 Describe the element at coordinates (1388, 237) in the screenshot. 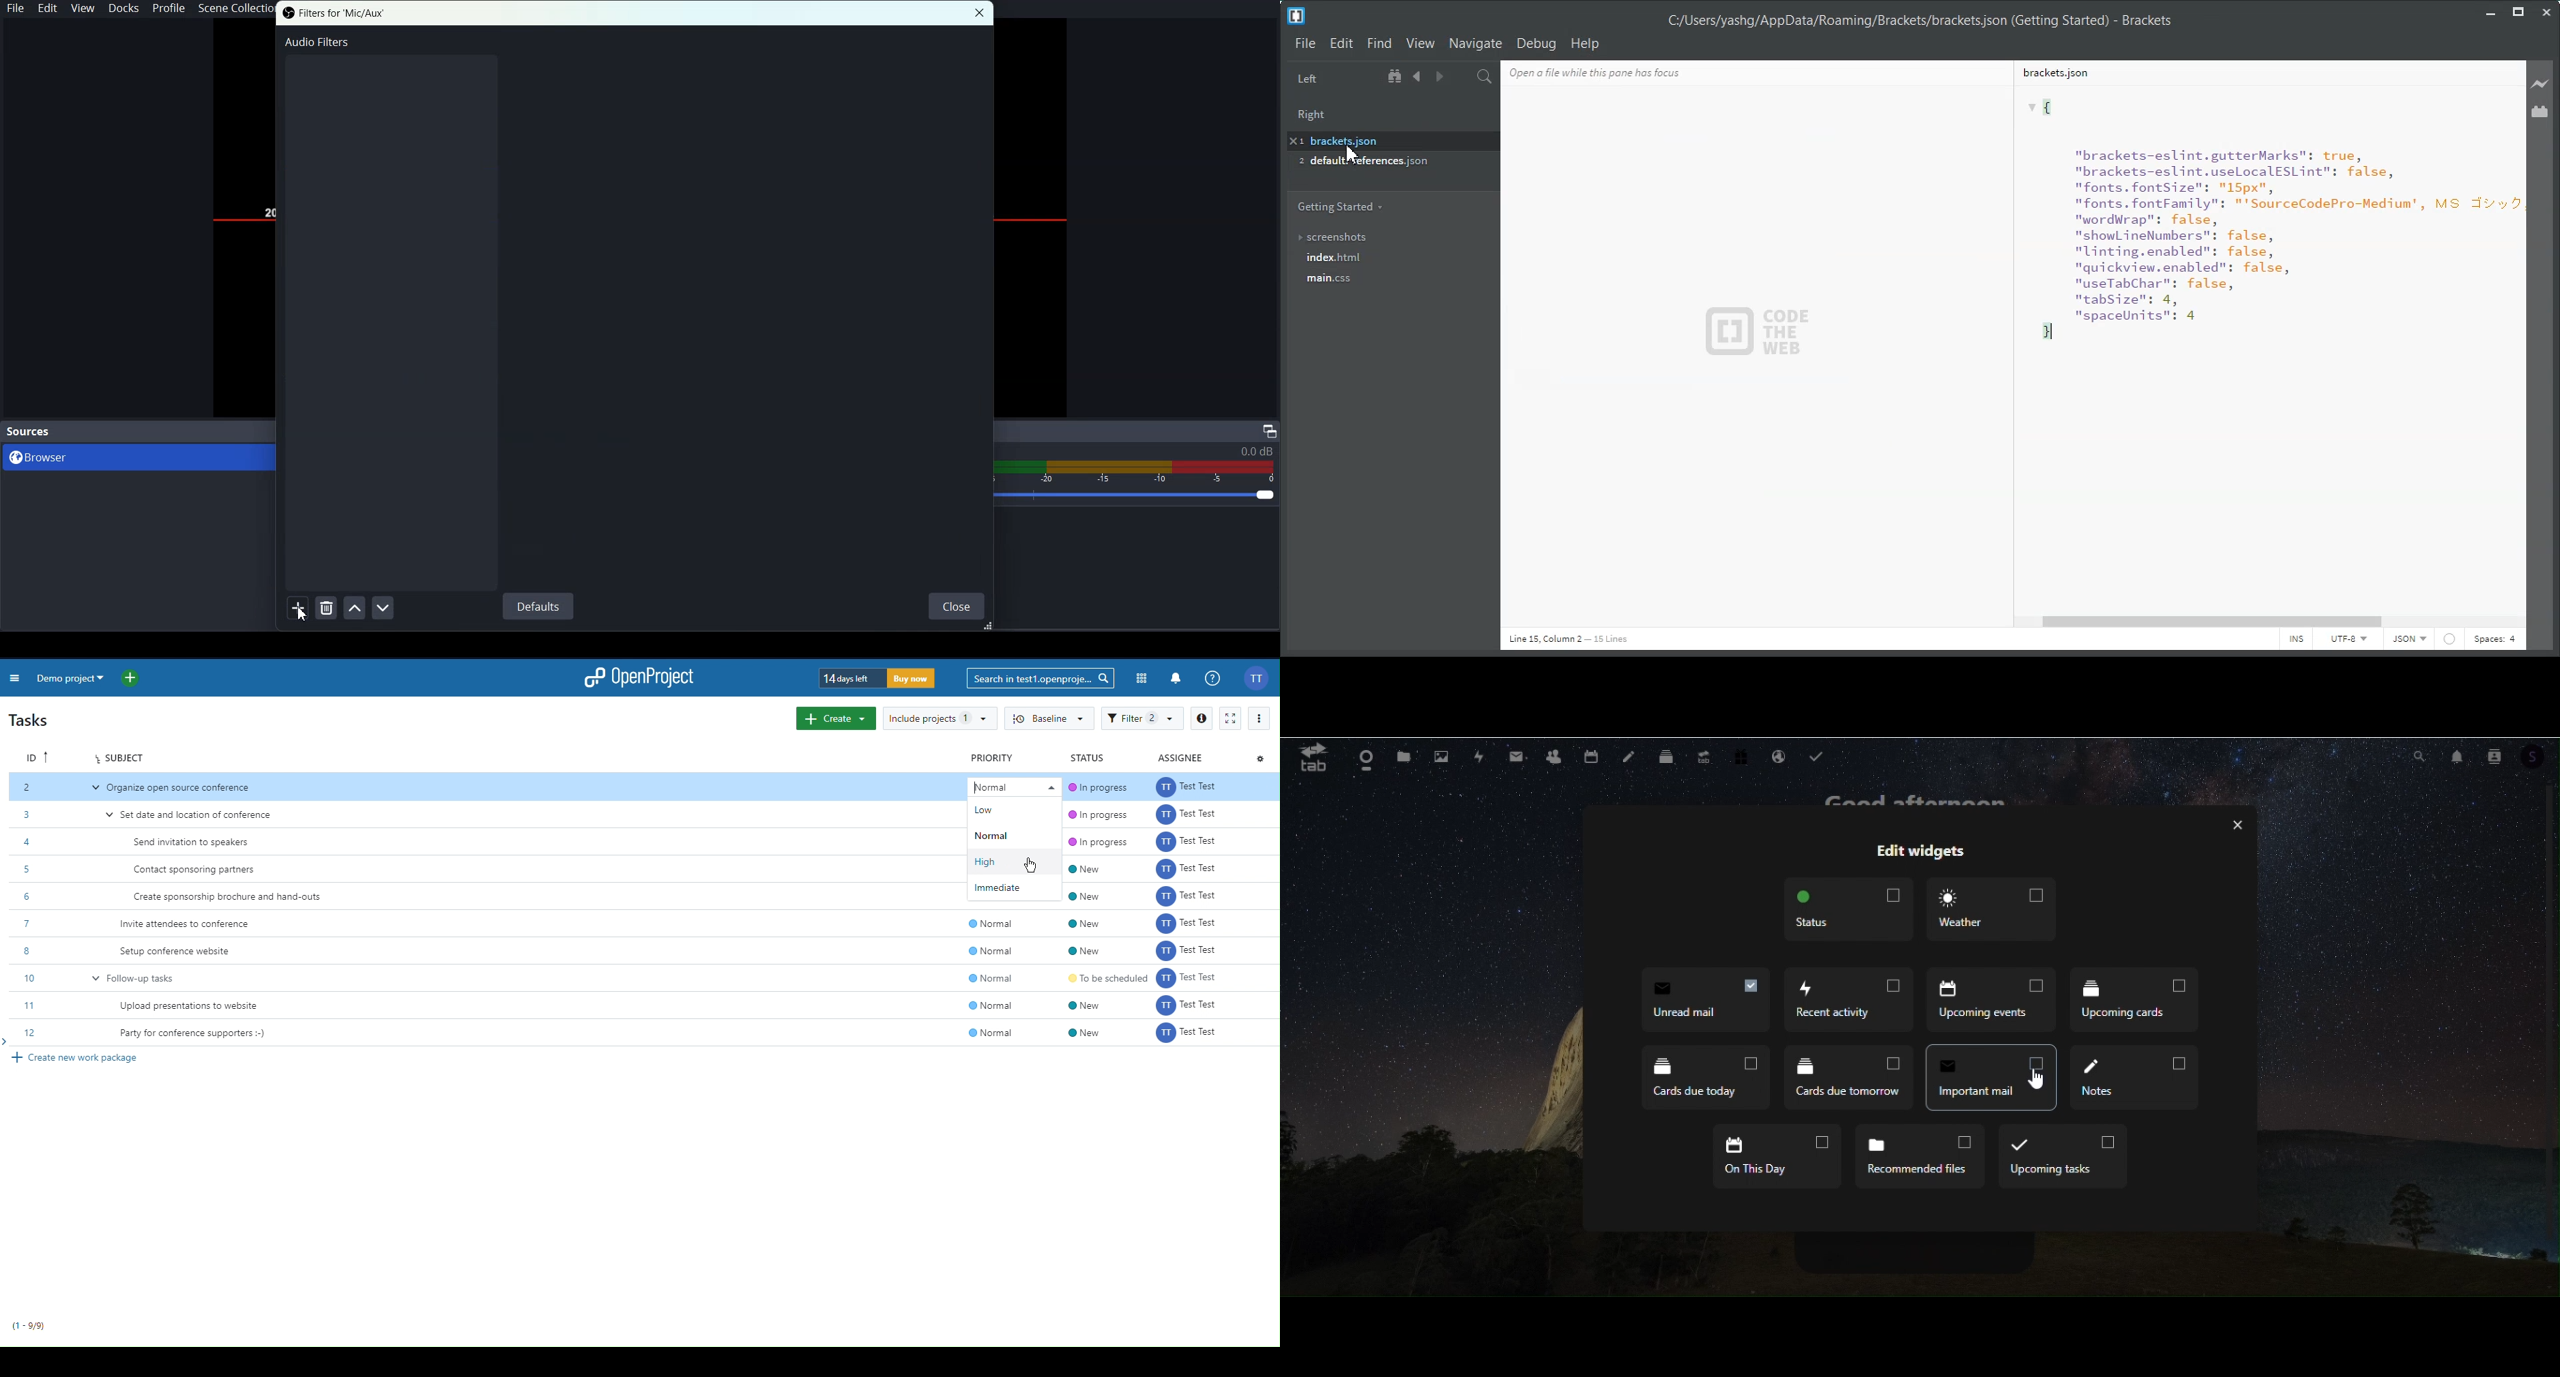

I see `Screenshots` at that location.